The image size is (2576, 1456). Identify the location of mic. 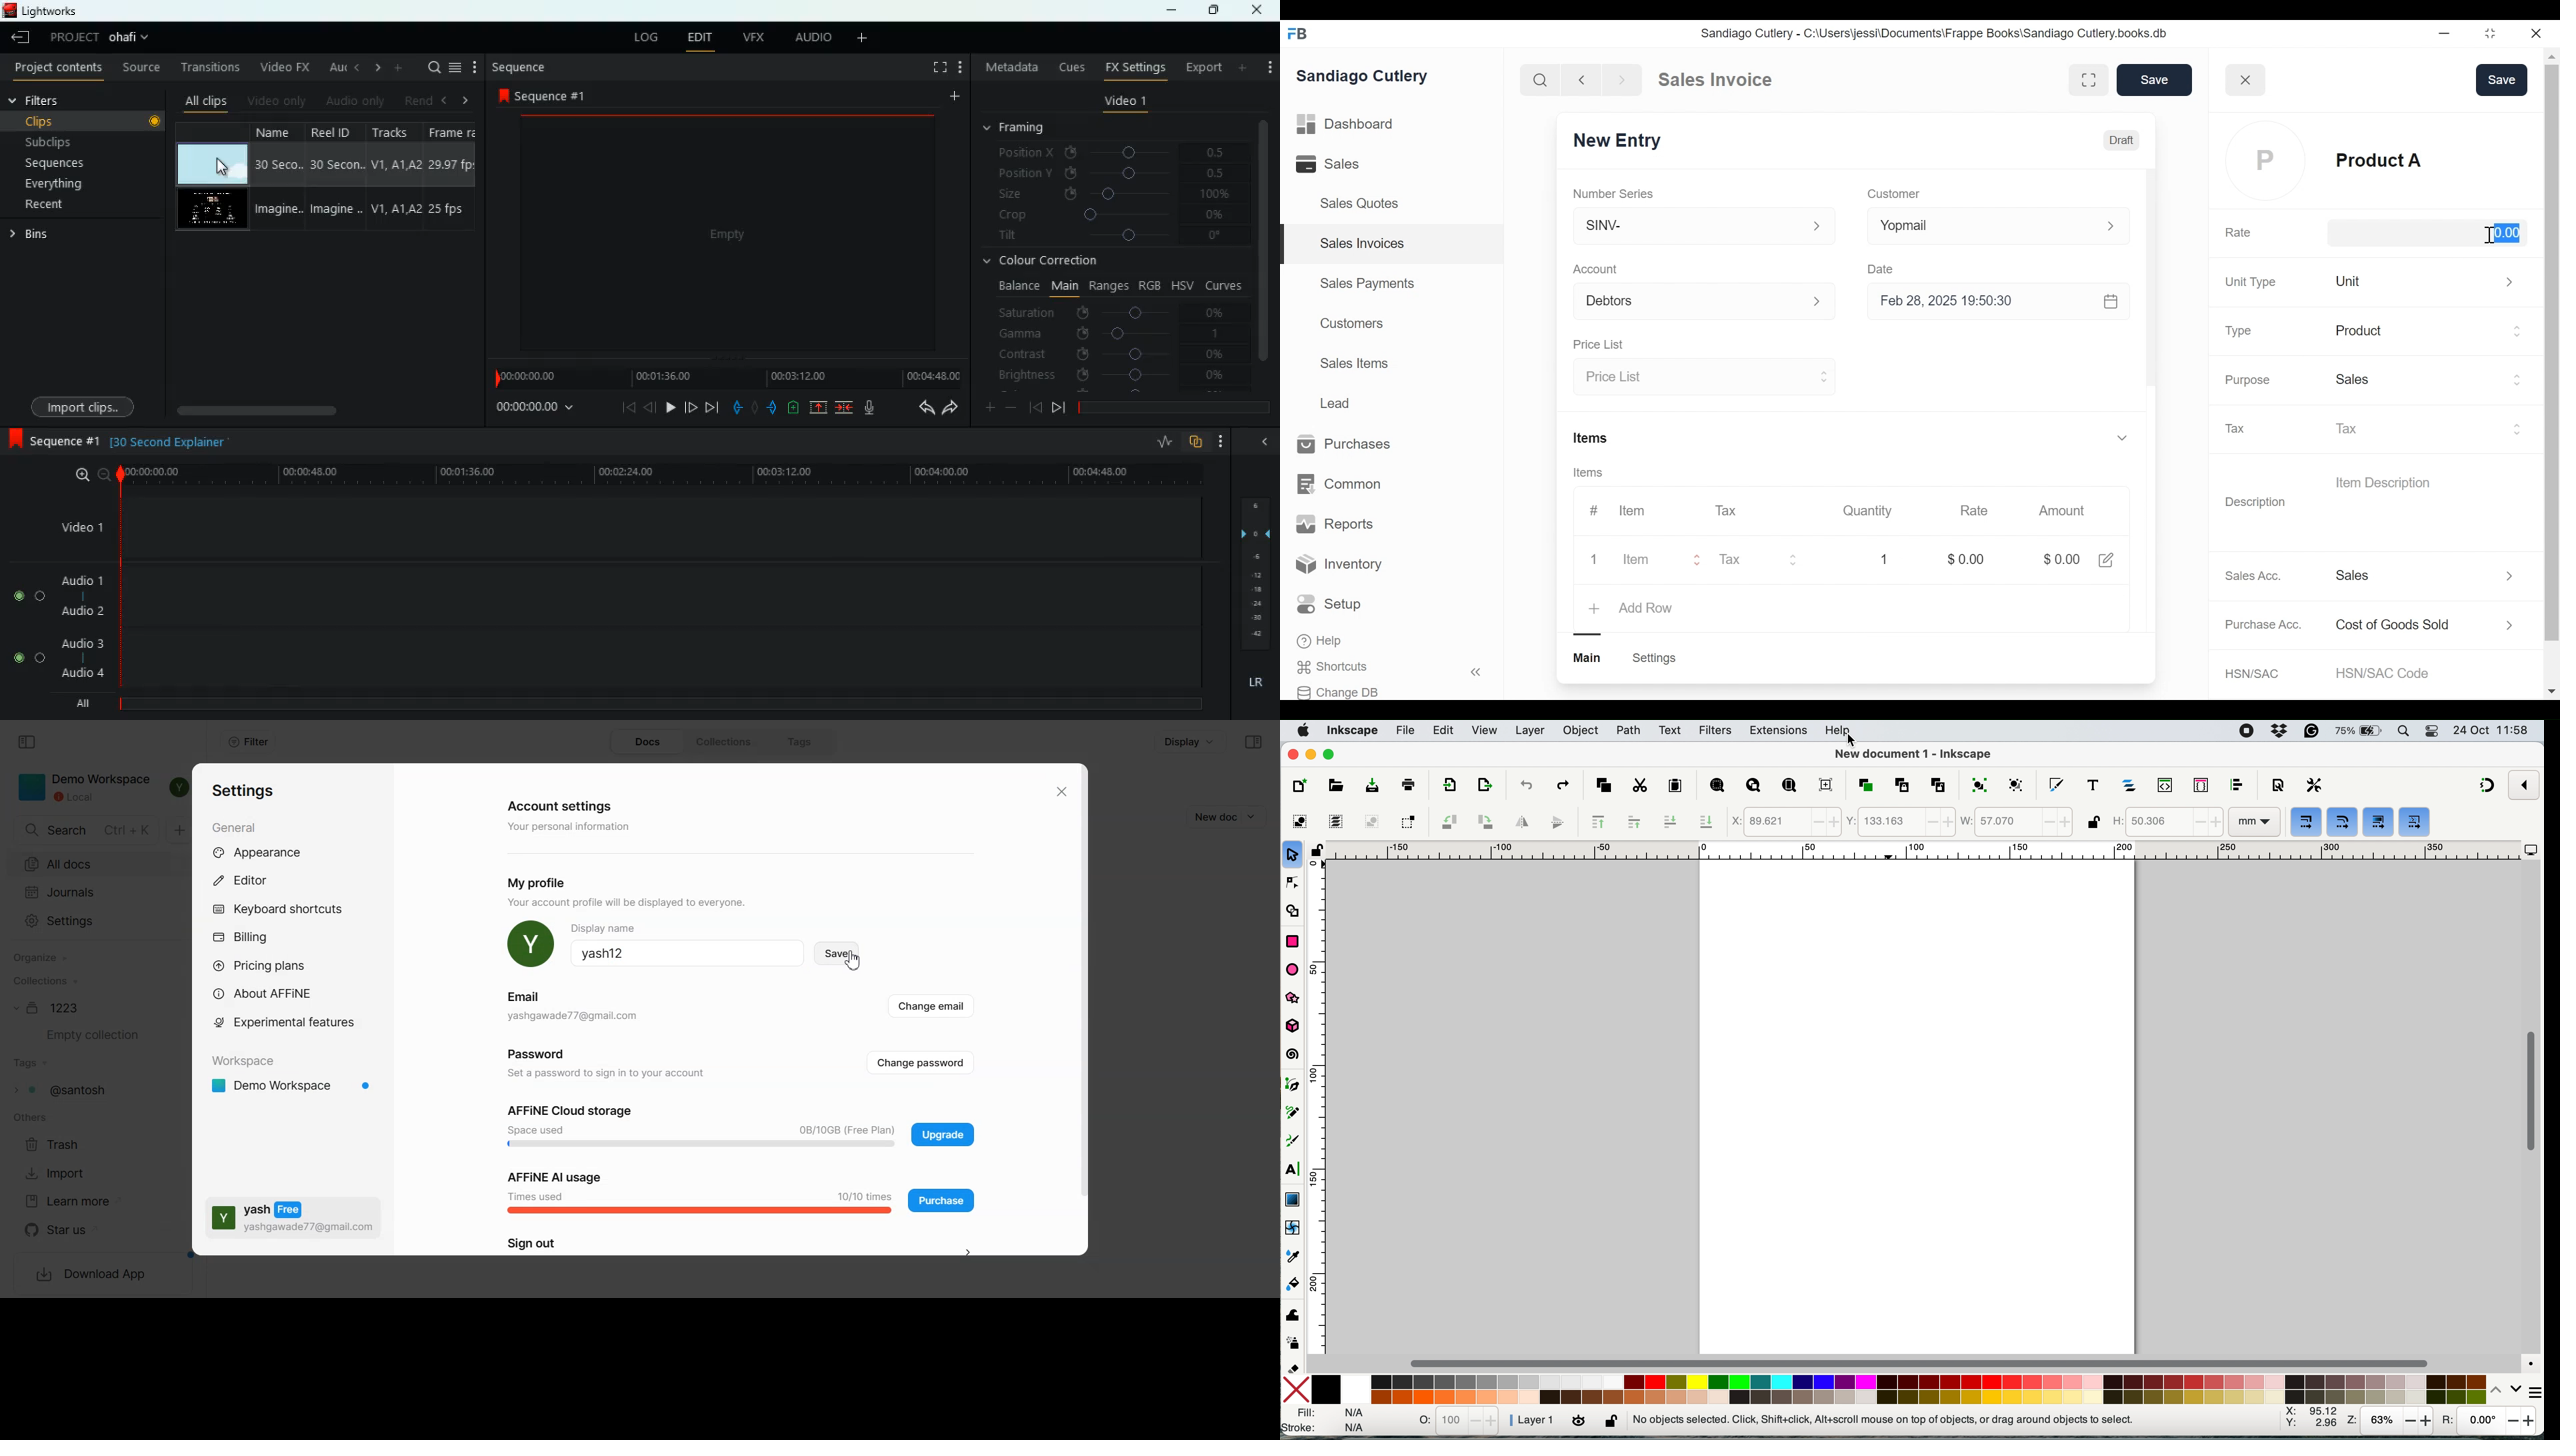
(868, 409).